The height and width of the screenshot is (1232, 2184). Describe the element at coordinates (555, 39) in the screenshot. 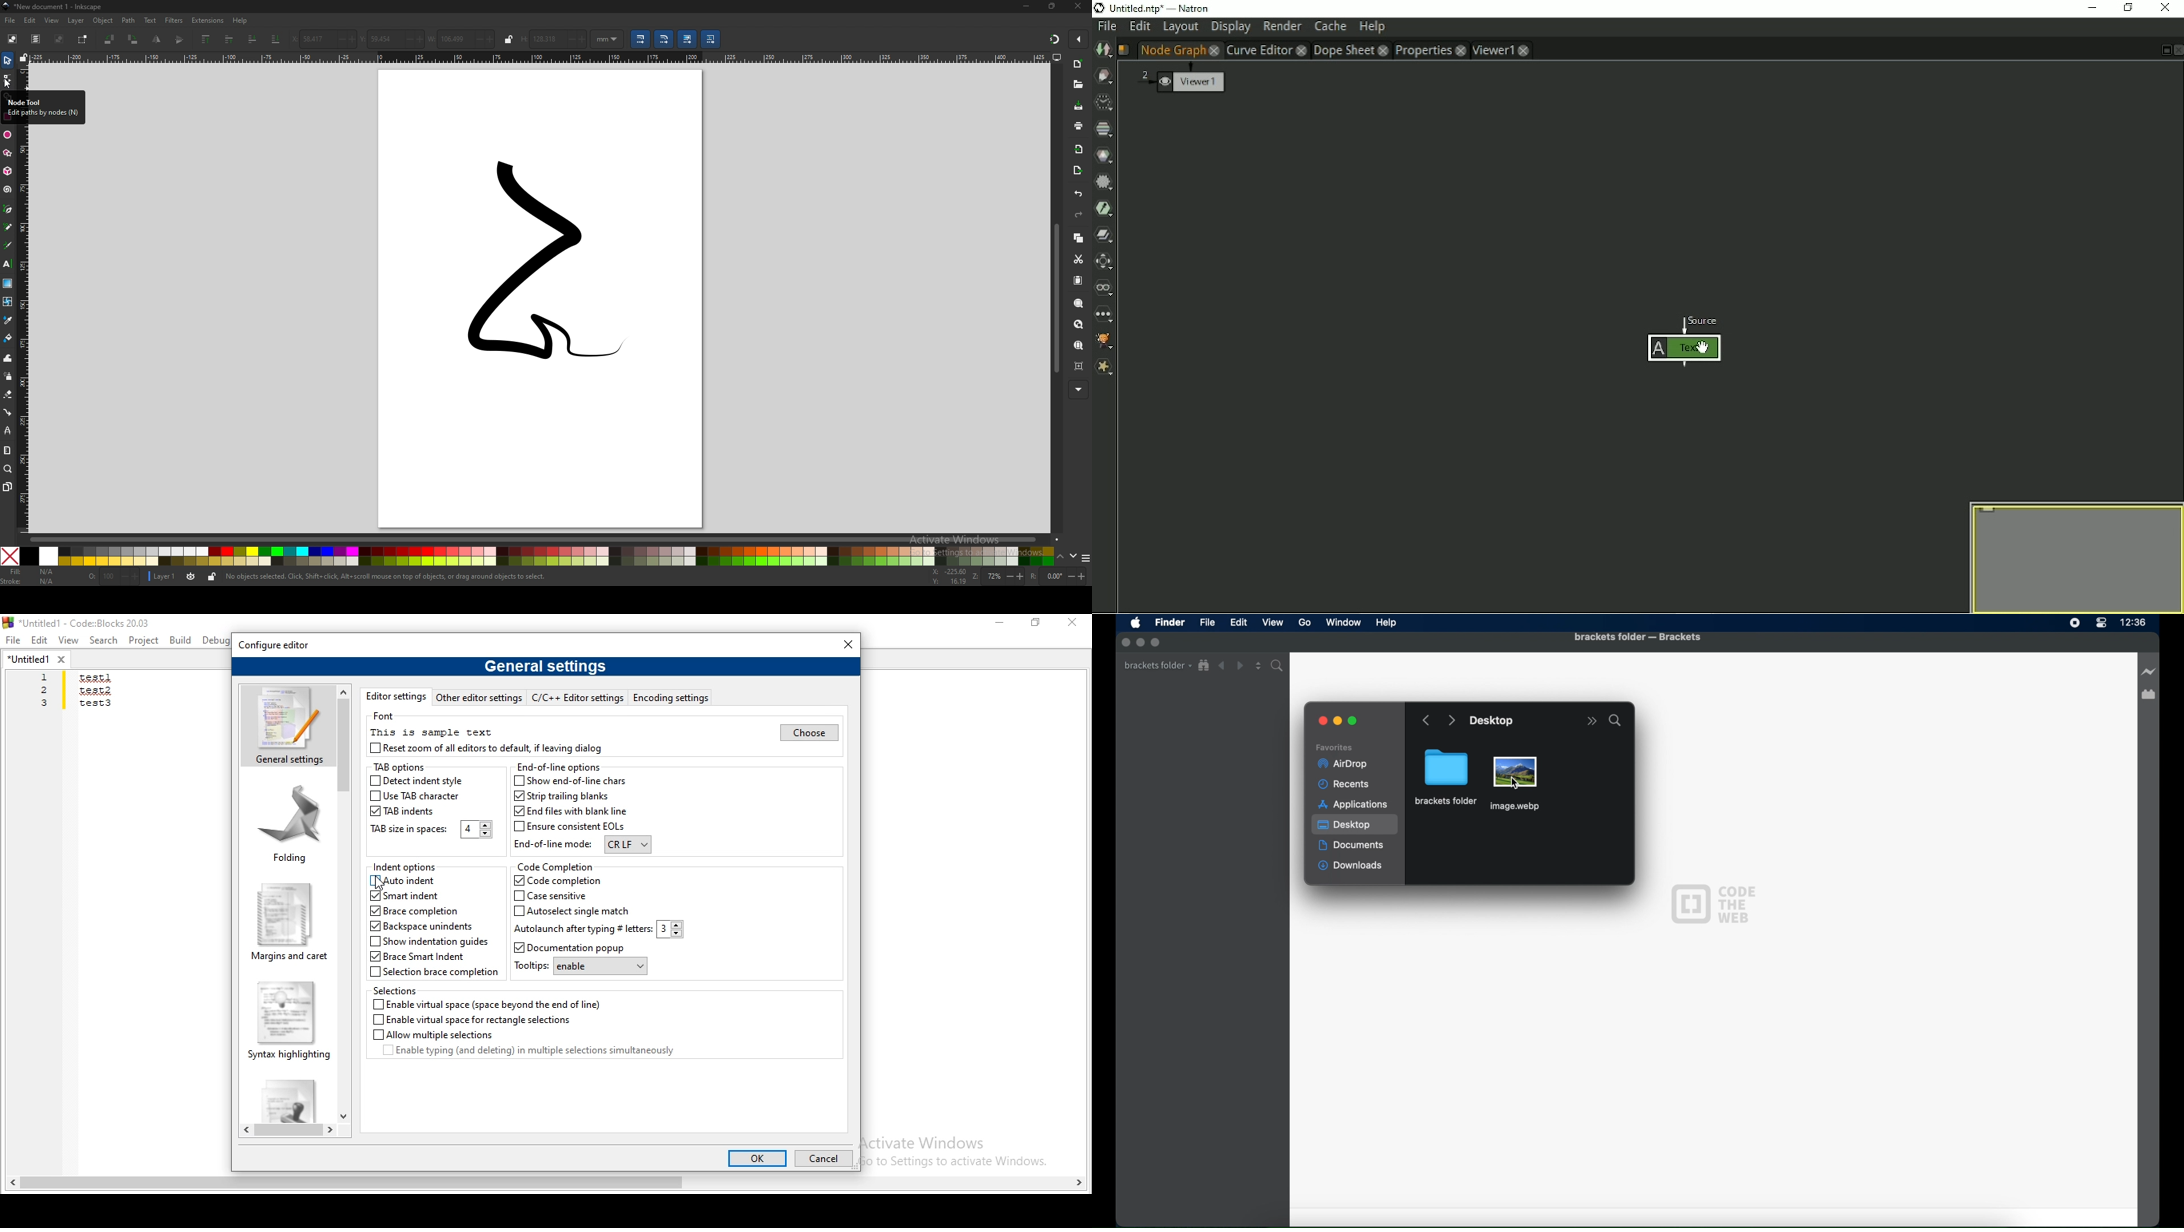

I see `height` at that location.